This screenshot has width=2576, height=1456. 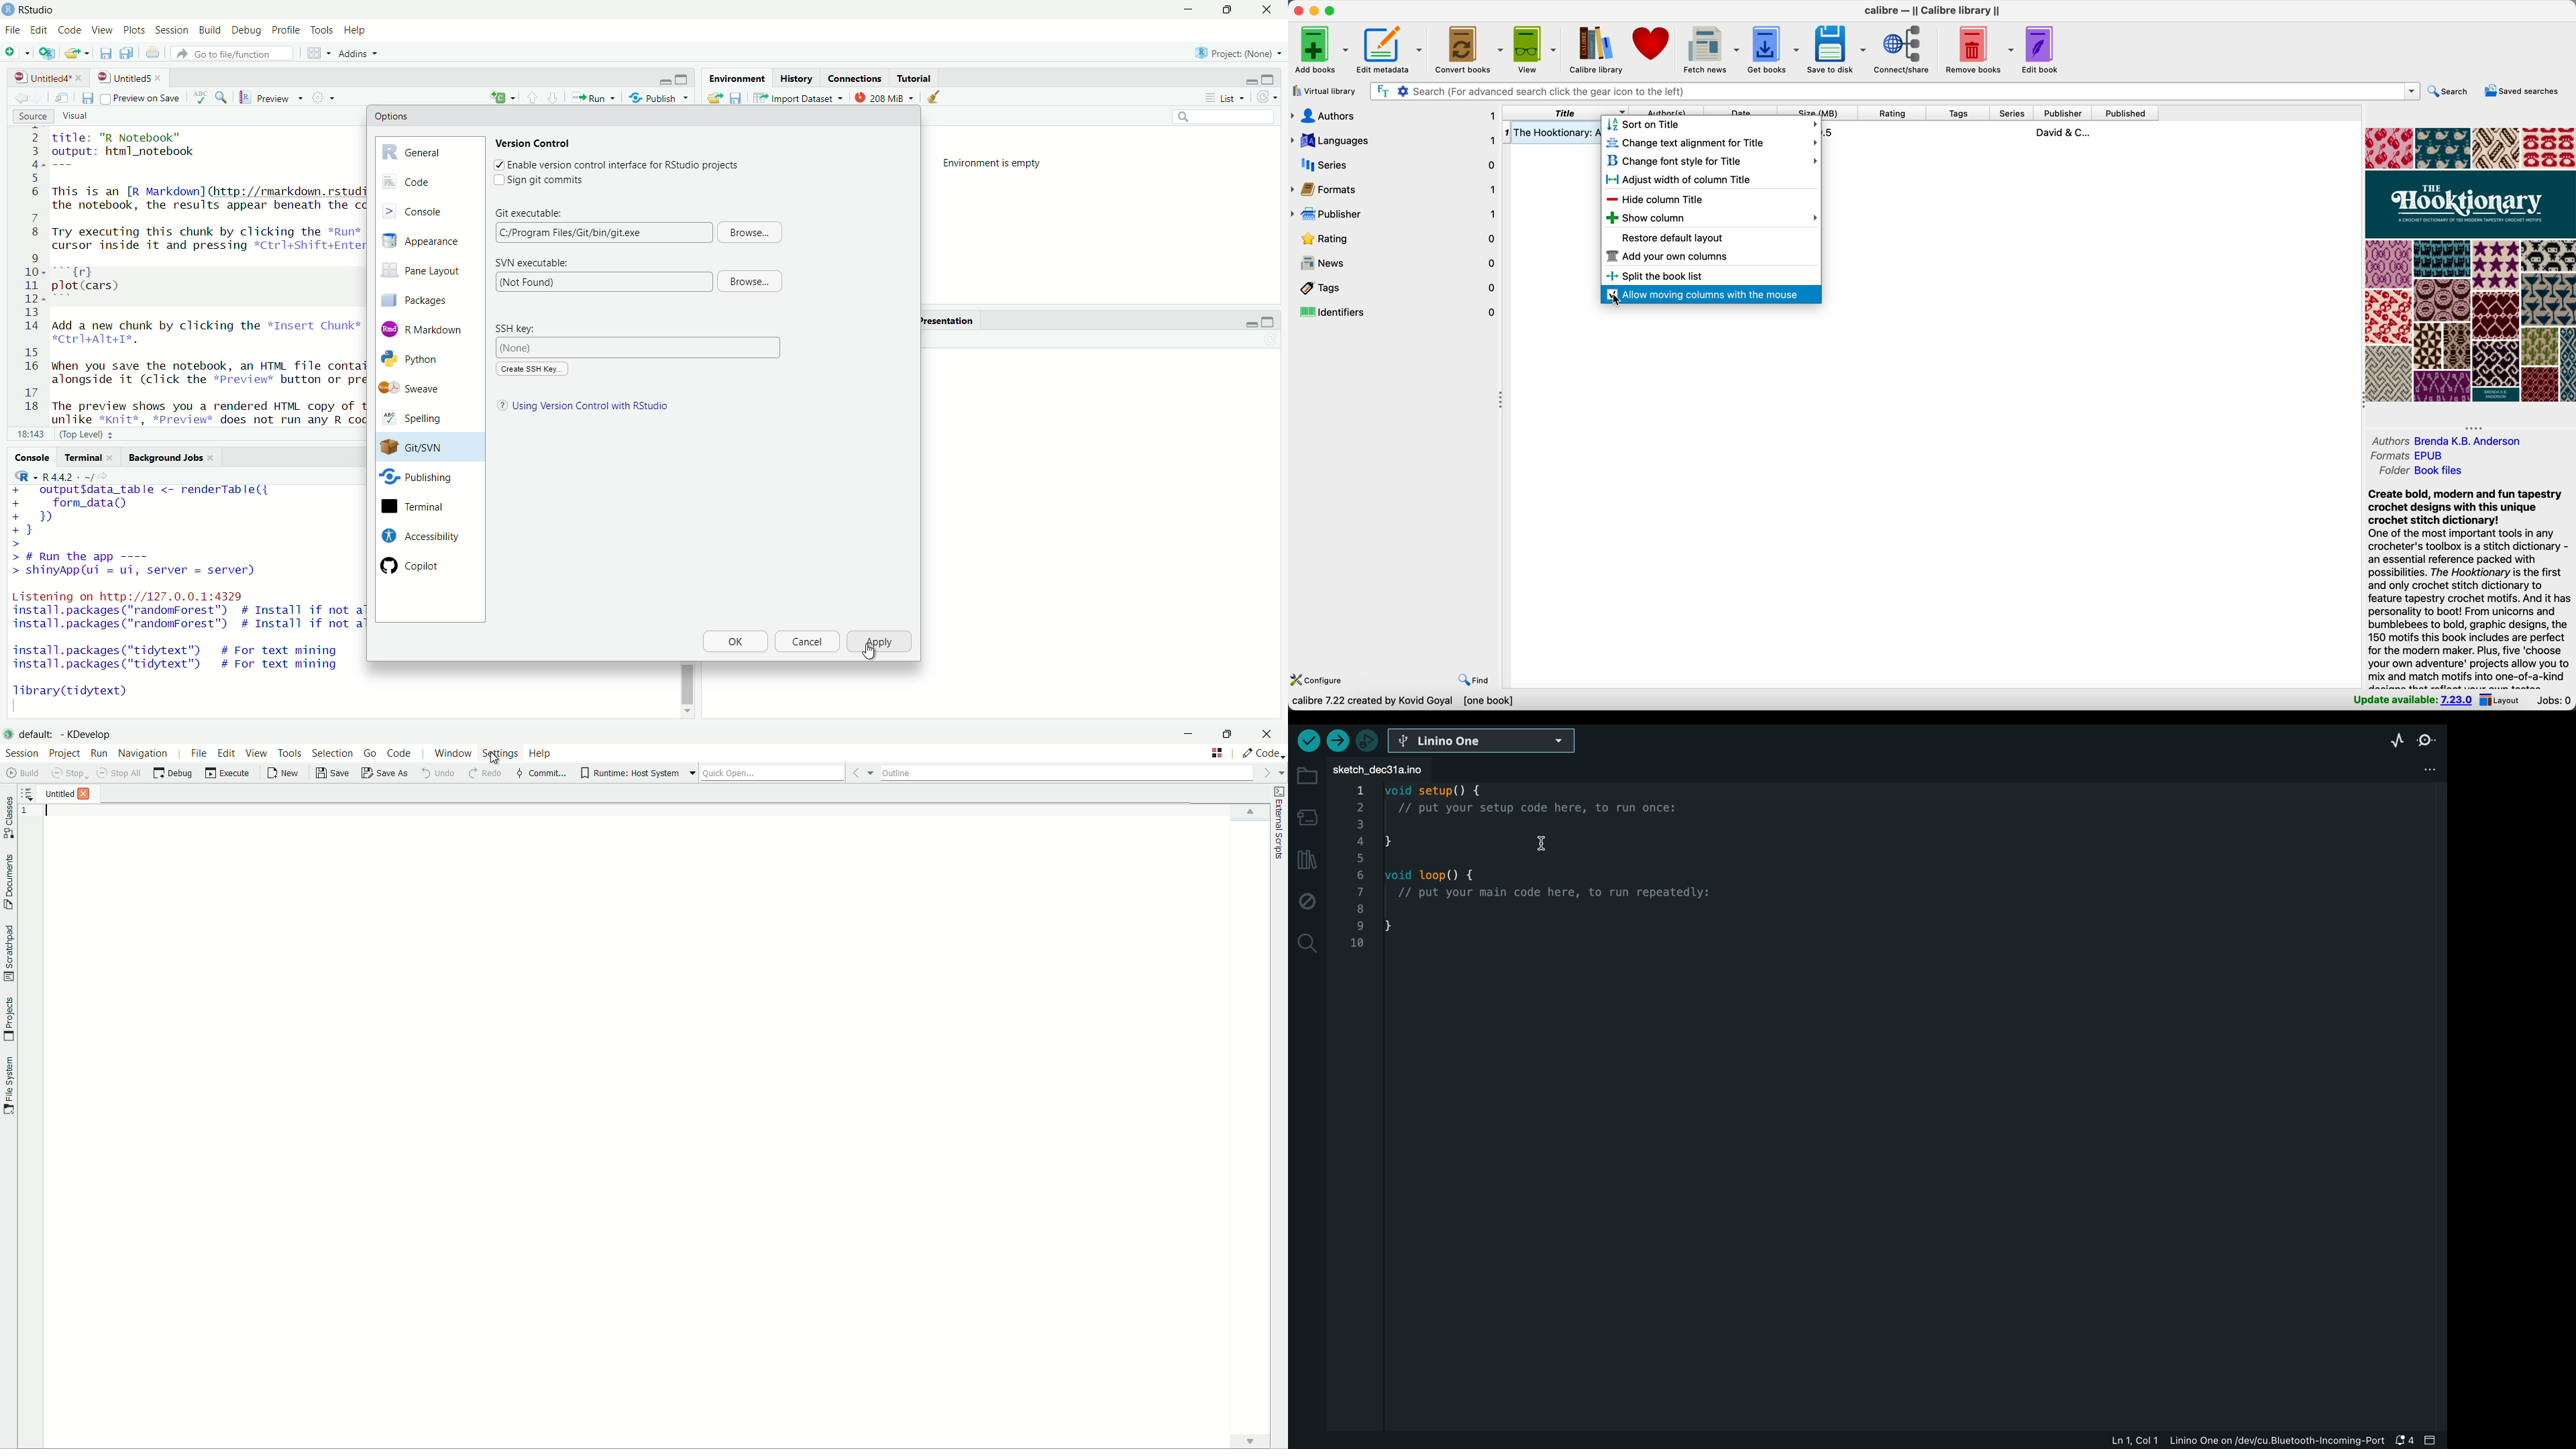 What do you see at coordinates (1234, 52) in the screenshot?
I see `Project: (None) ` at bounding box center [1234, 52].